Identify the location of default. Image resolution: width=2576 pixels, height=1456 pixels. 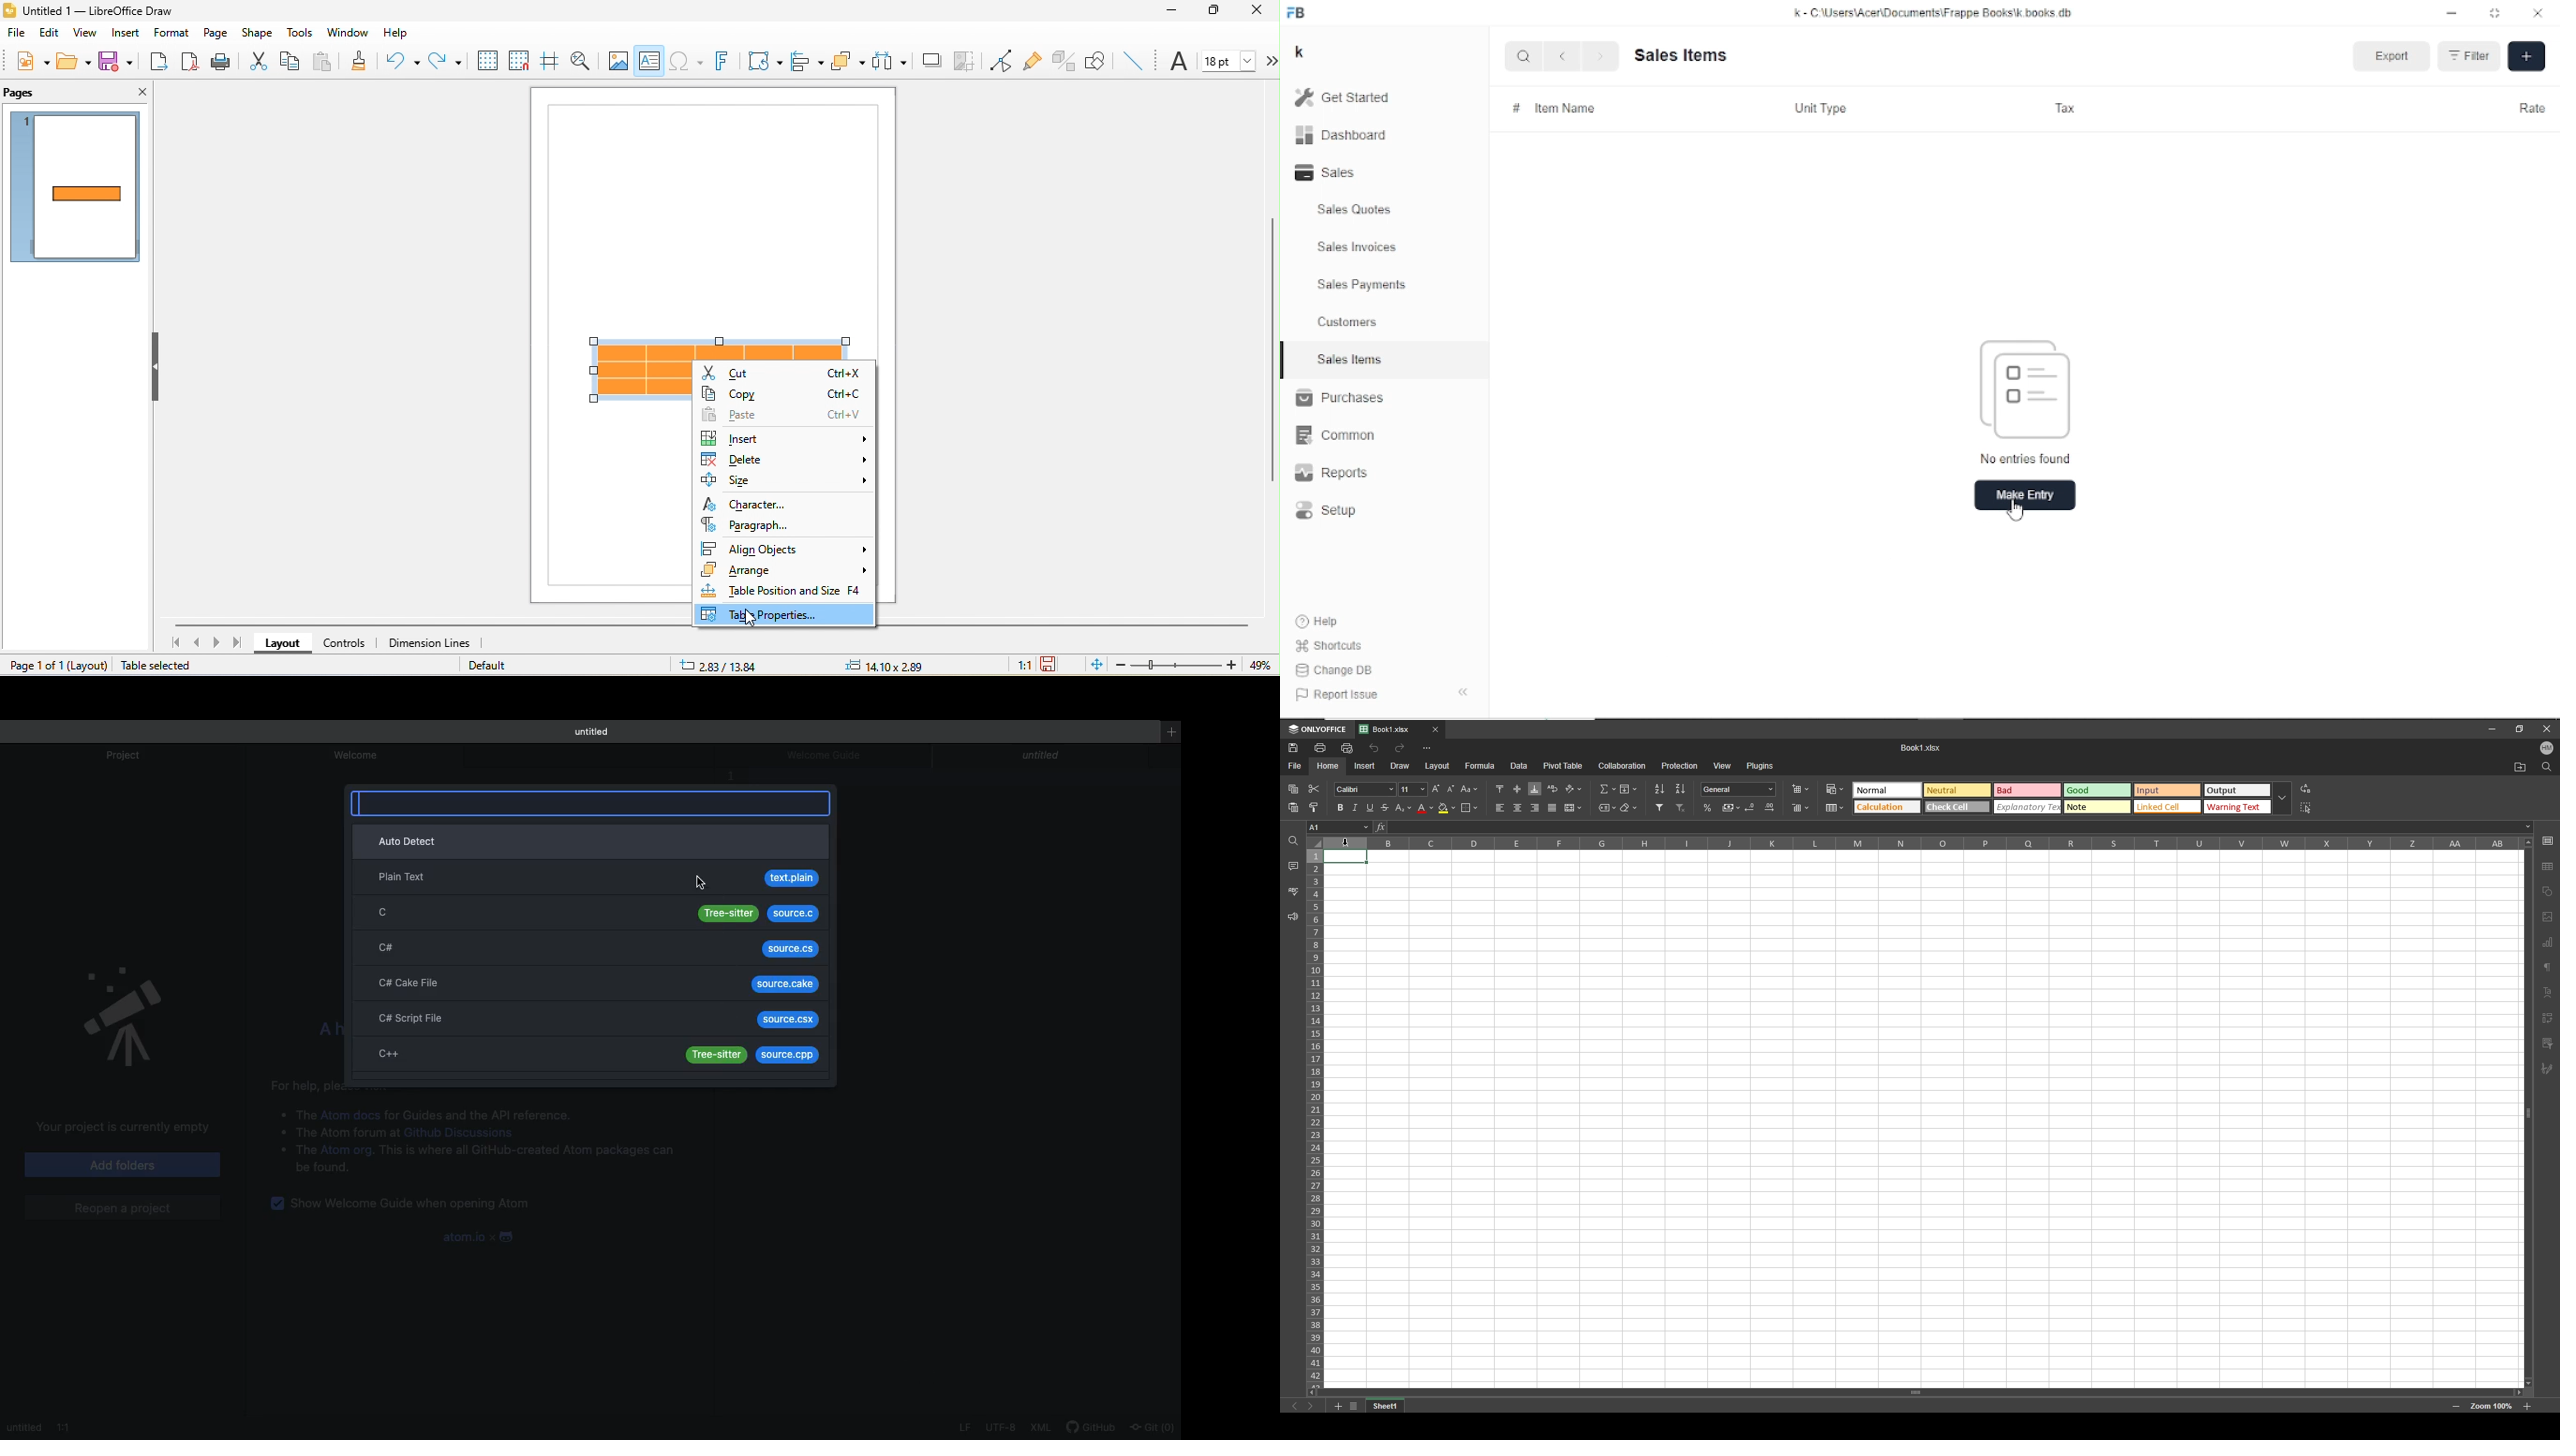
(508, 665).